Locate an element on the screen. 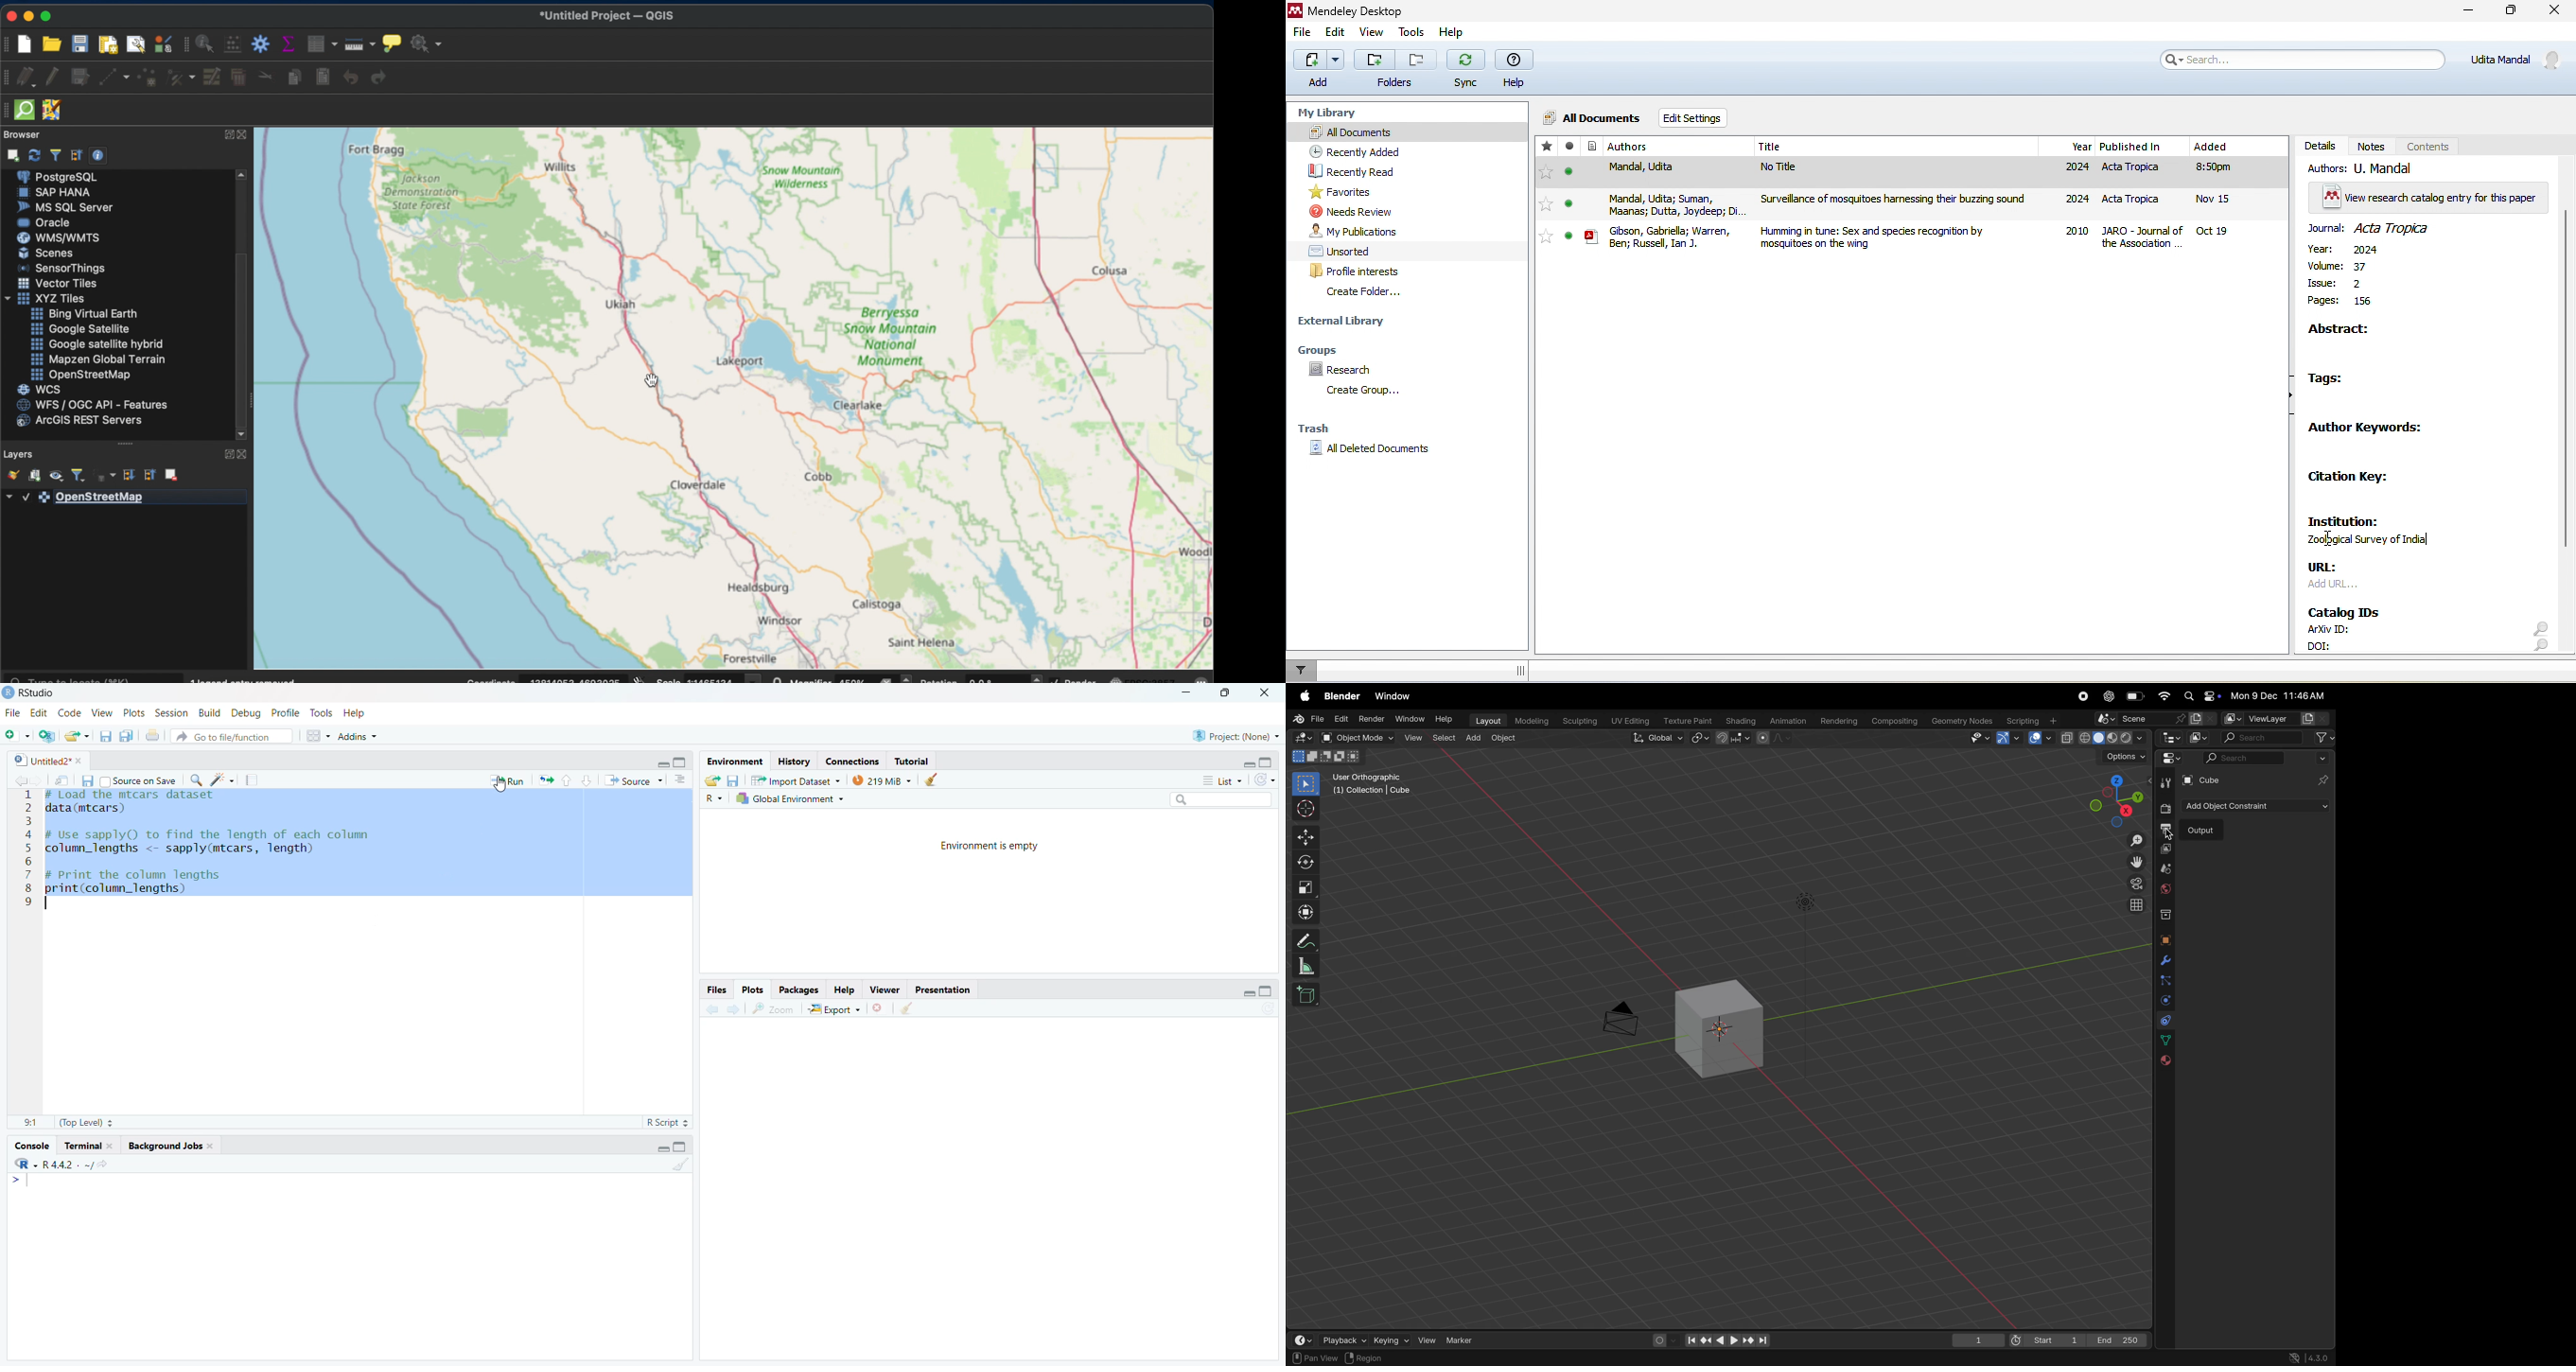 This screenshot has height=1372, width=2576. show statistical summary is located at coordinates (288, 43).